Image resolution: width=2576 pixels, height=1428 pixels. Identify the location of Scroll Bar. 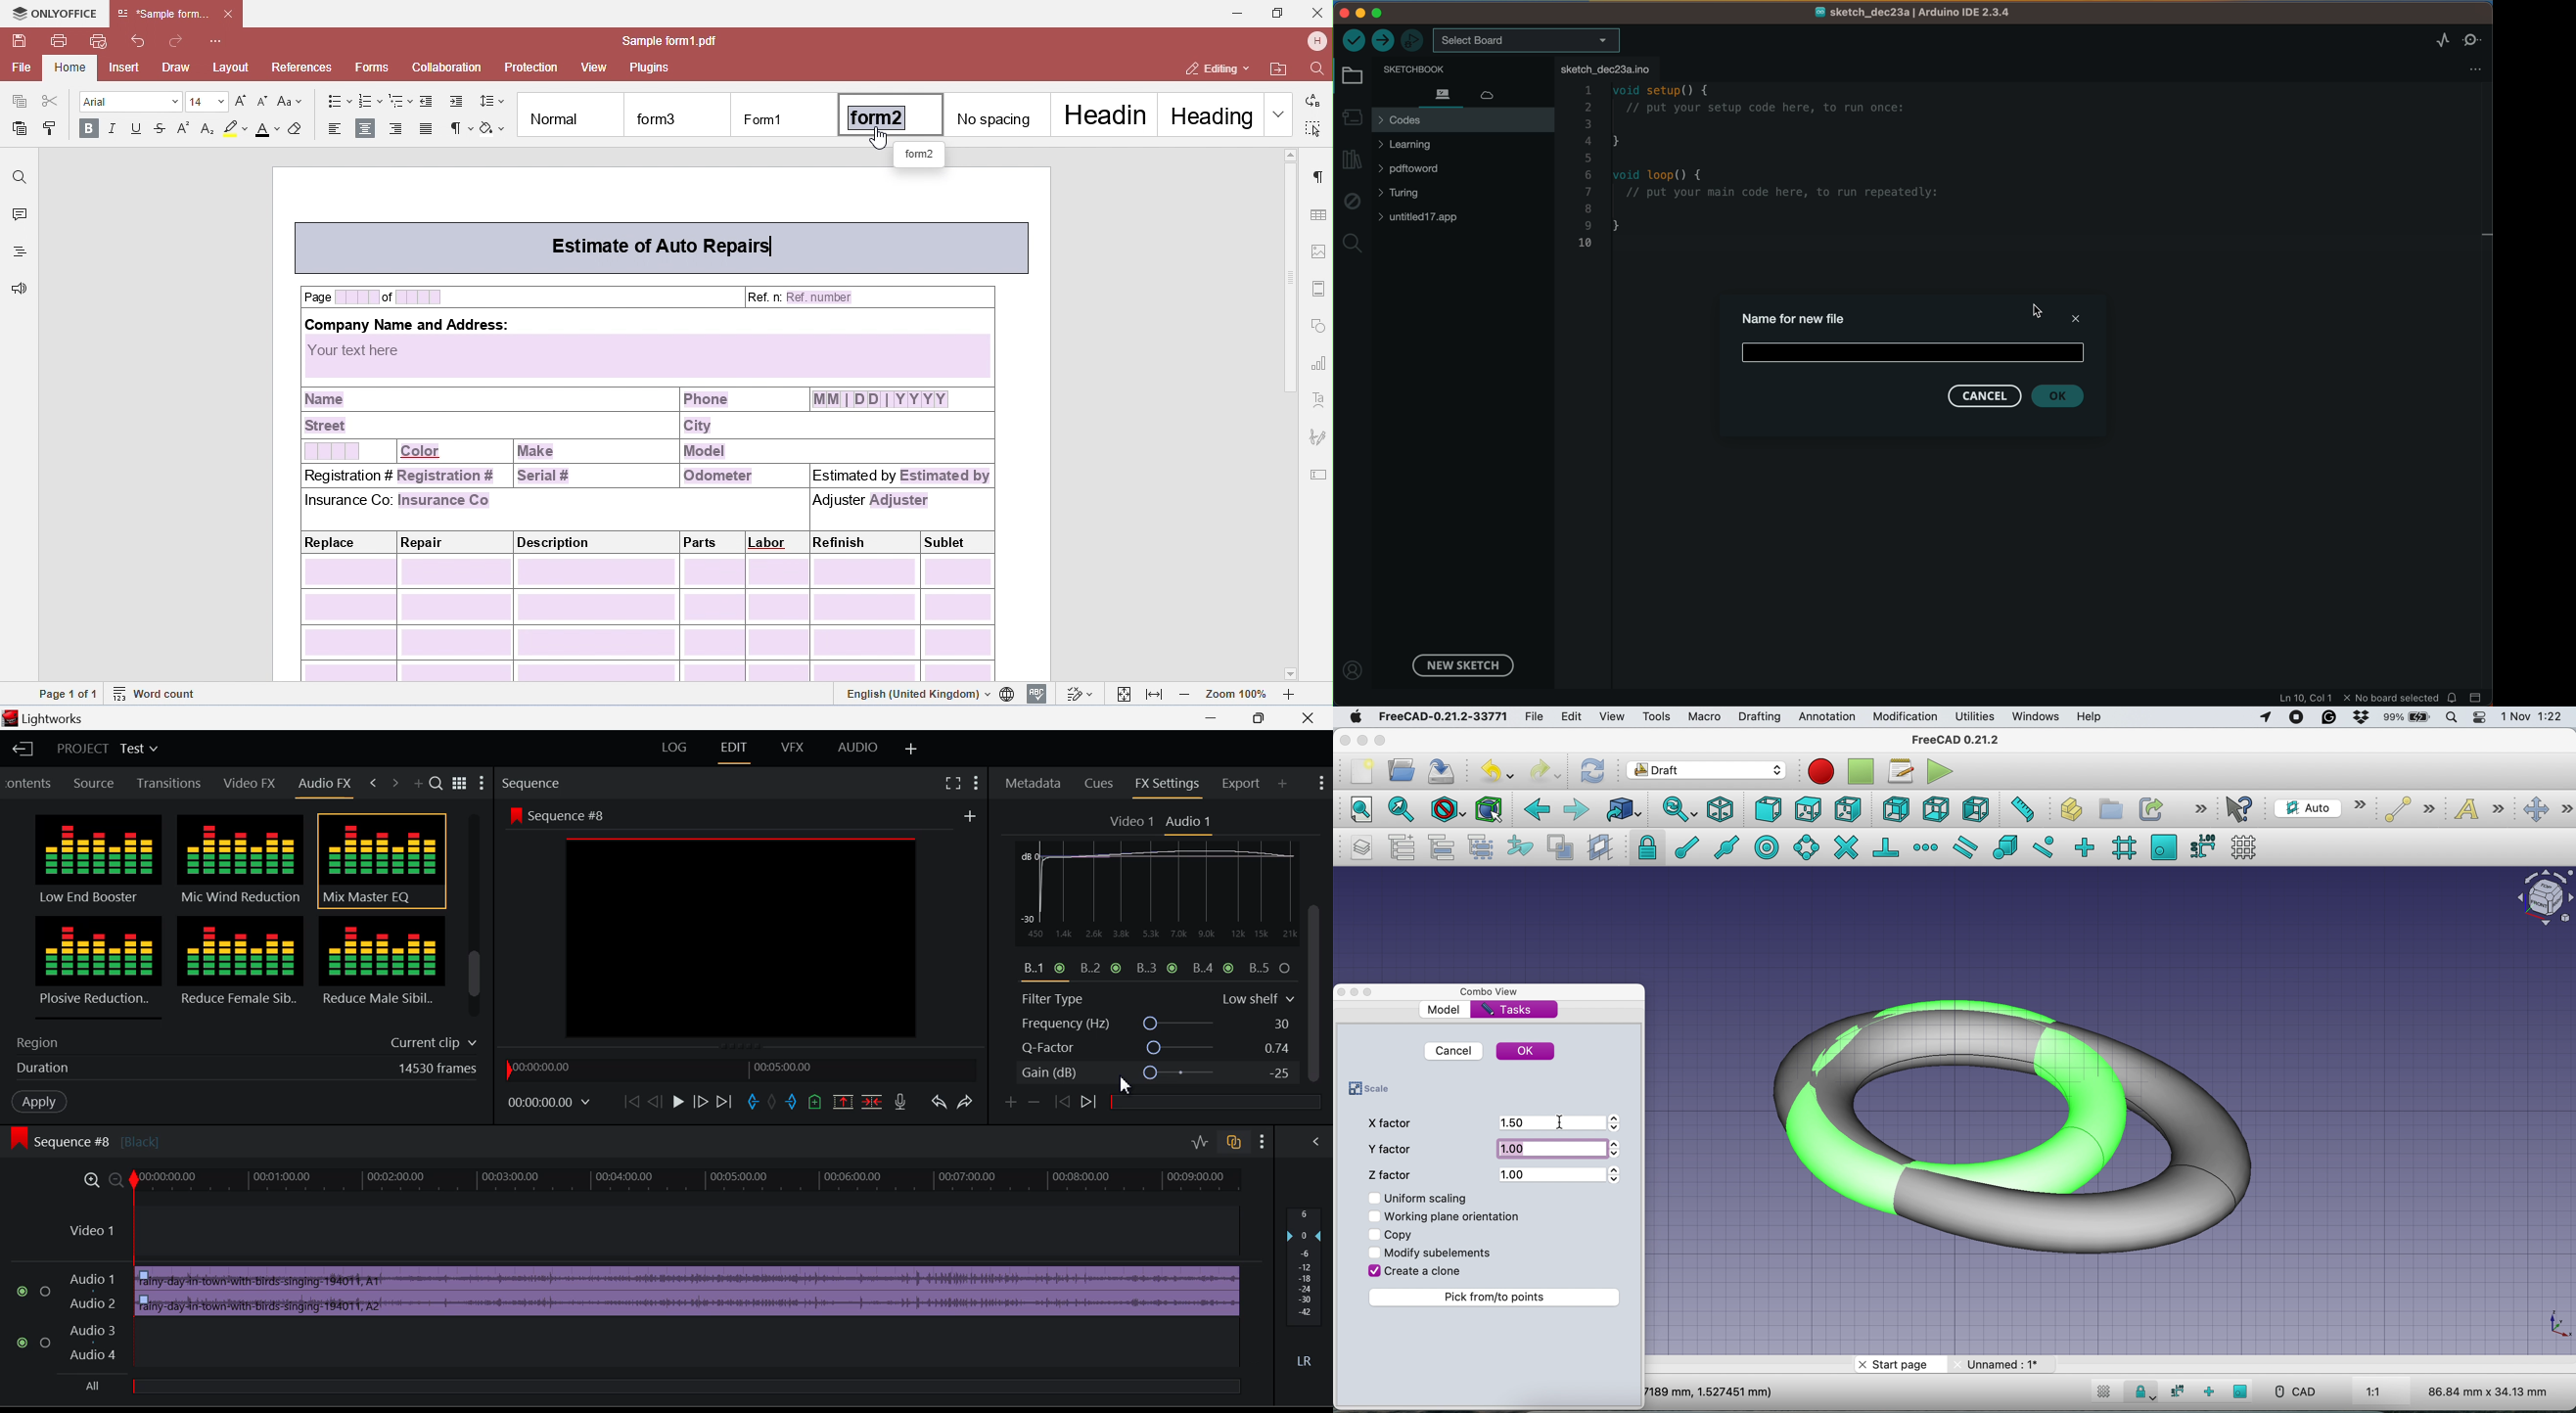
(475, 919).